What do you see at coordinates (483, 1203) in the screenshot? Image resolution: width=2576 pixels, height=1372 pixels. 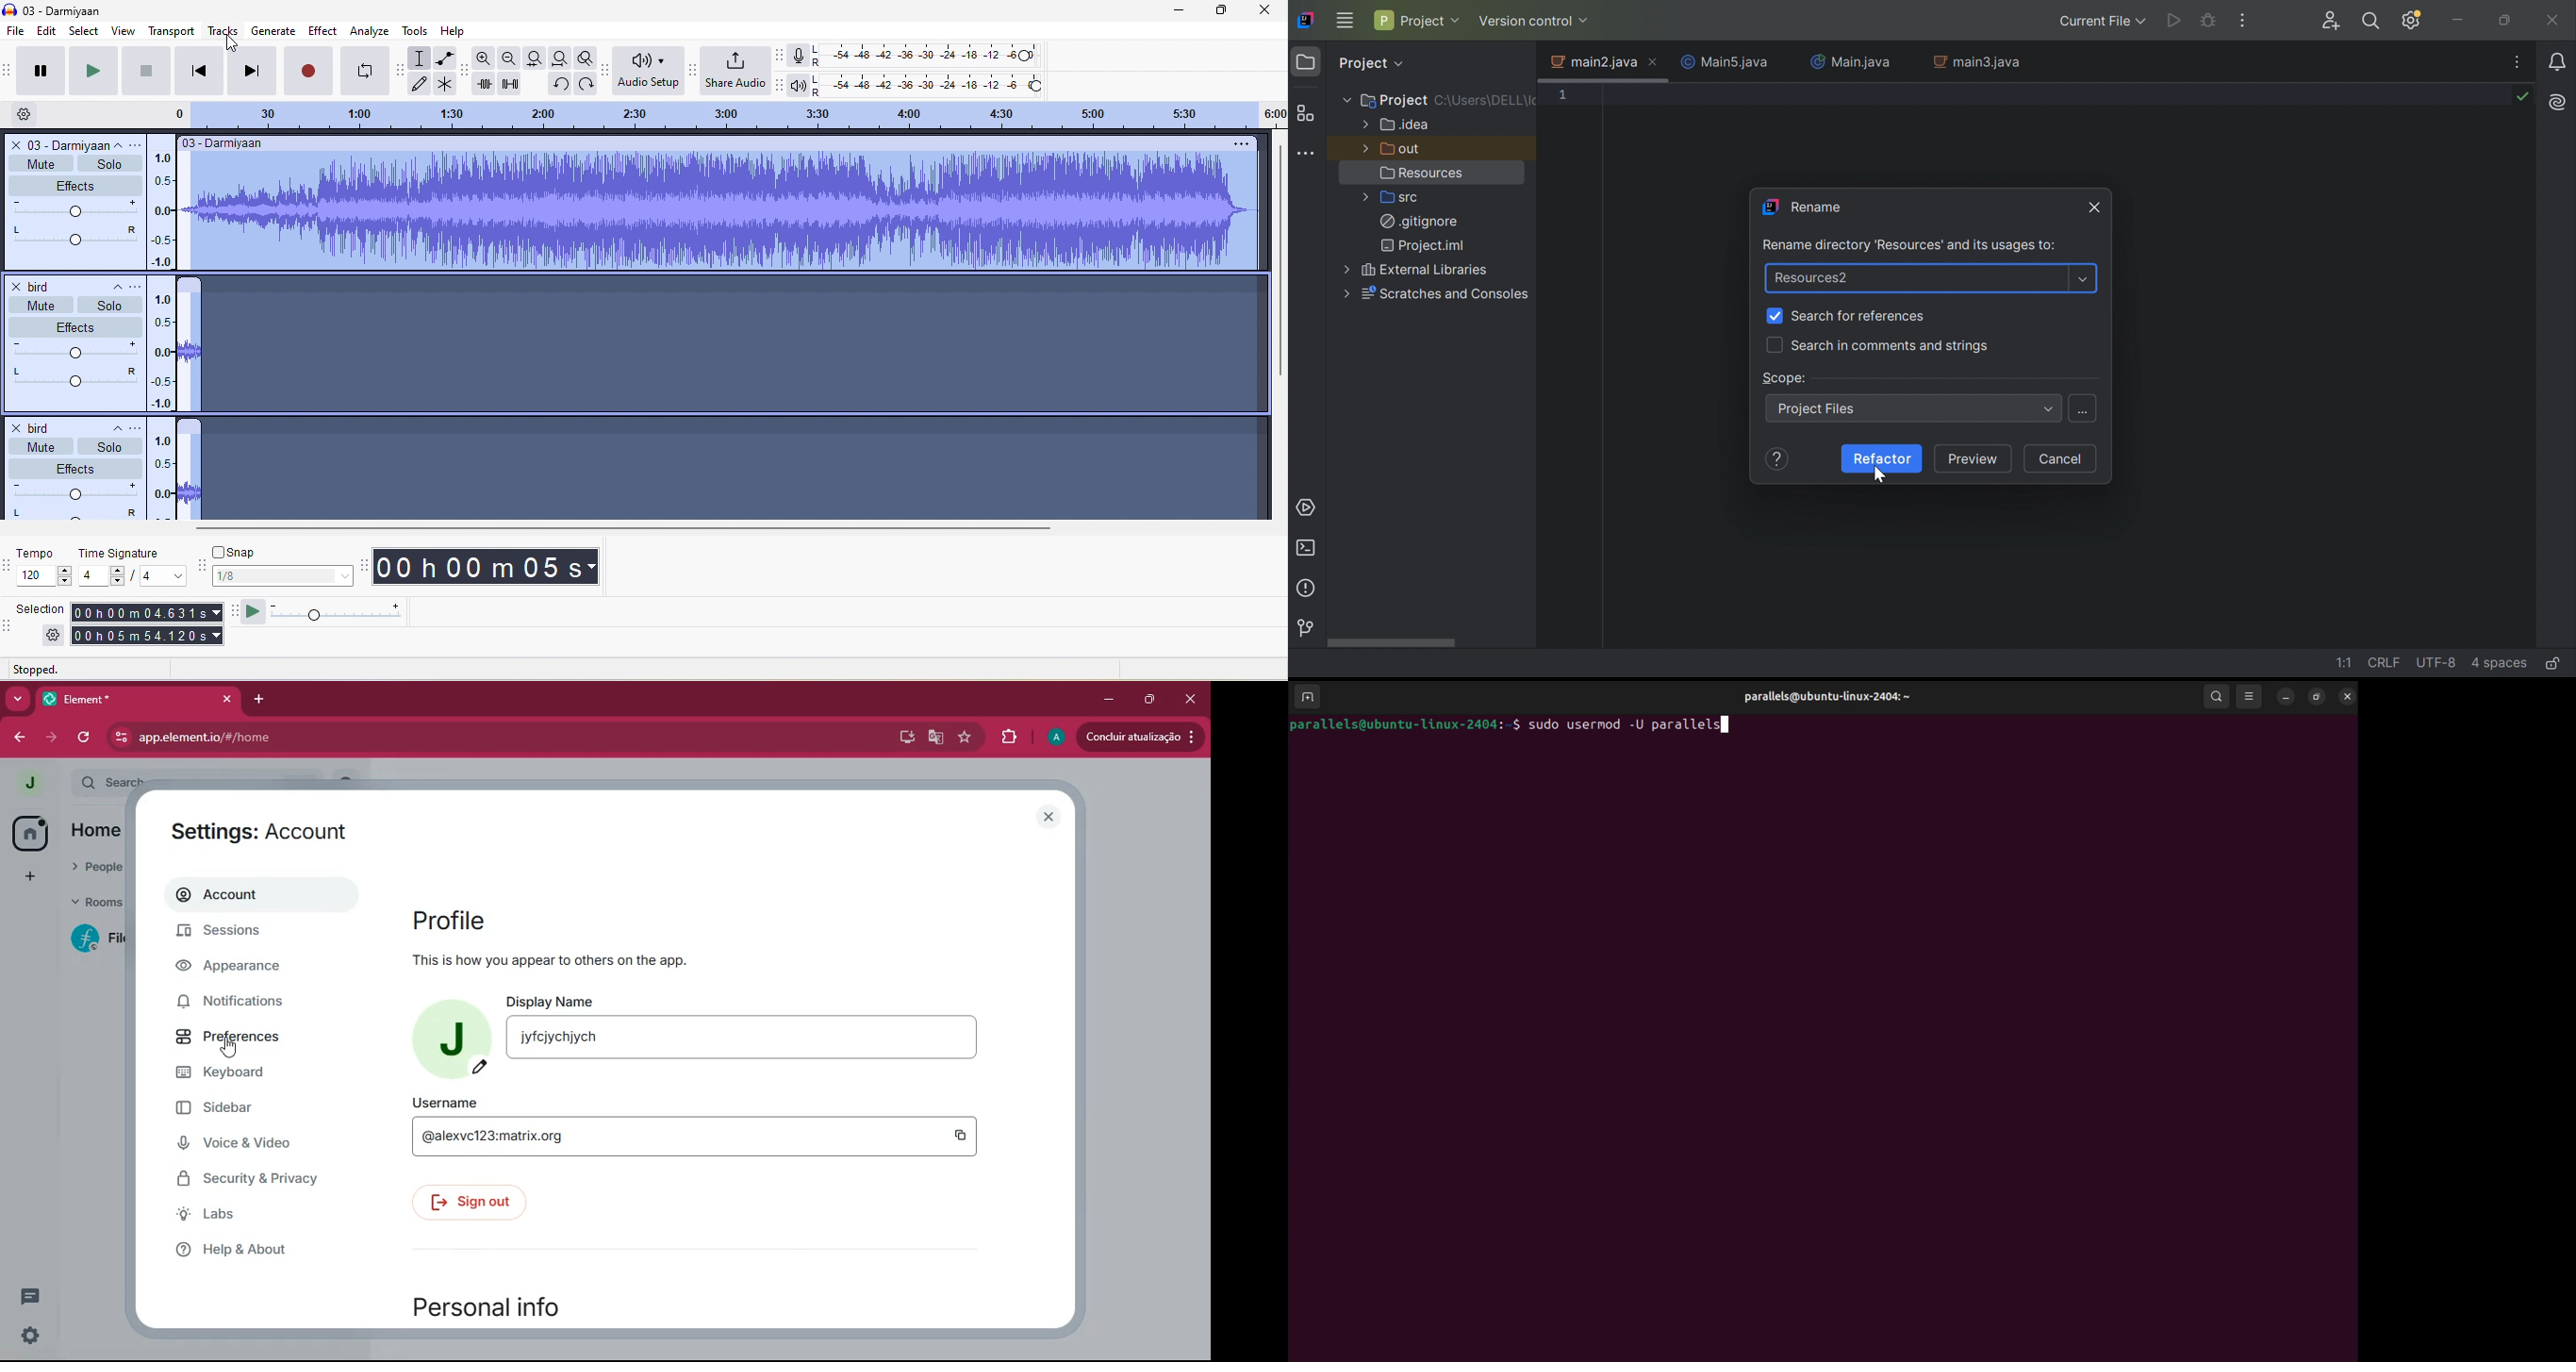 I see `sign out` at bounding box center [483, 1203].